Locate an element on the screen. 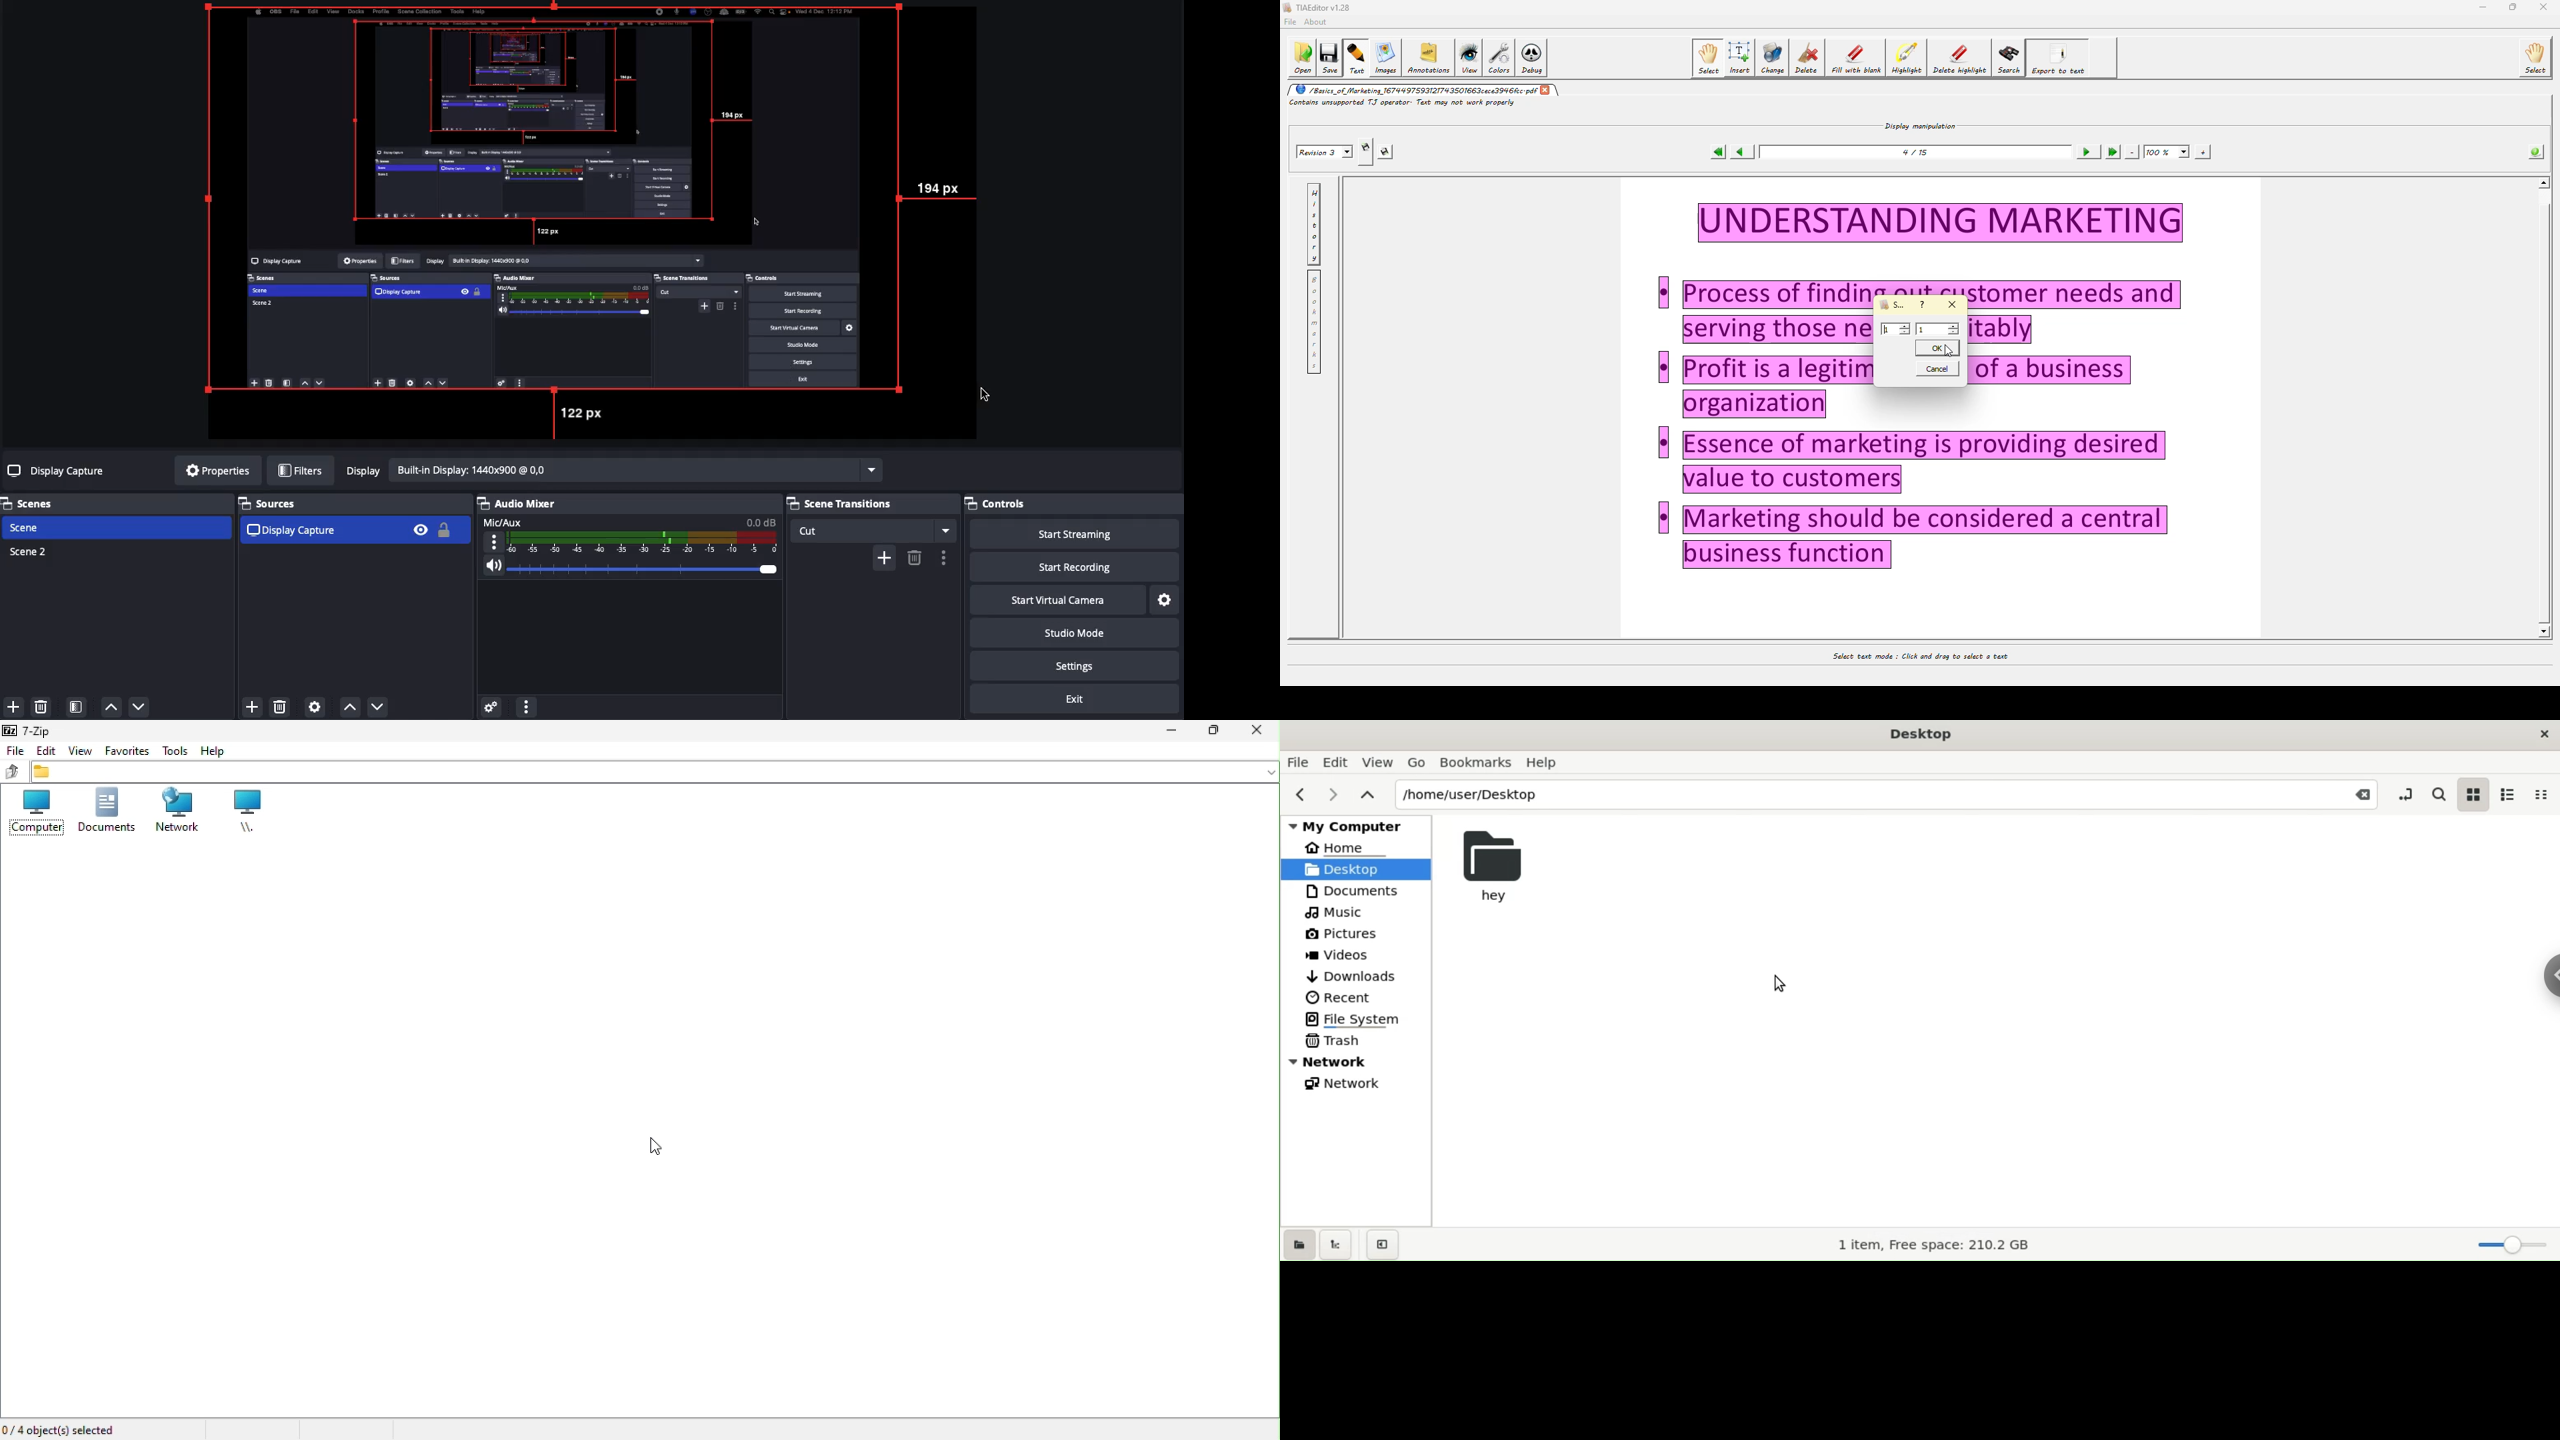  Cursor is located at coordinates (988, 395).